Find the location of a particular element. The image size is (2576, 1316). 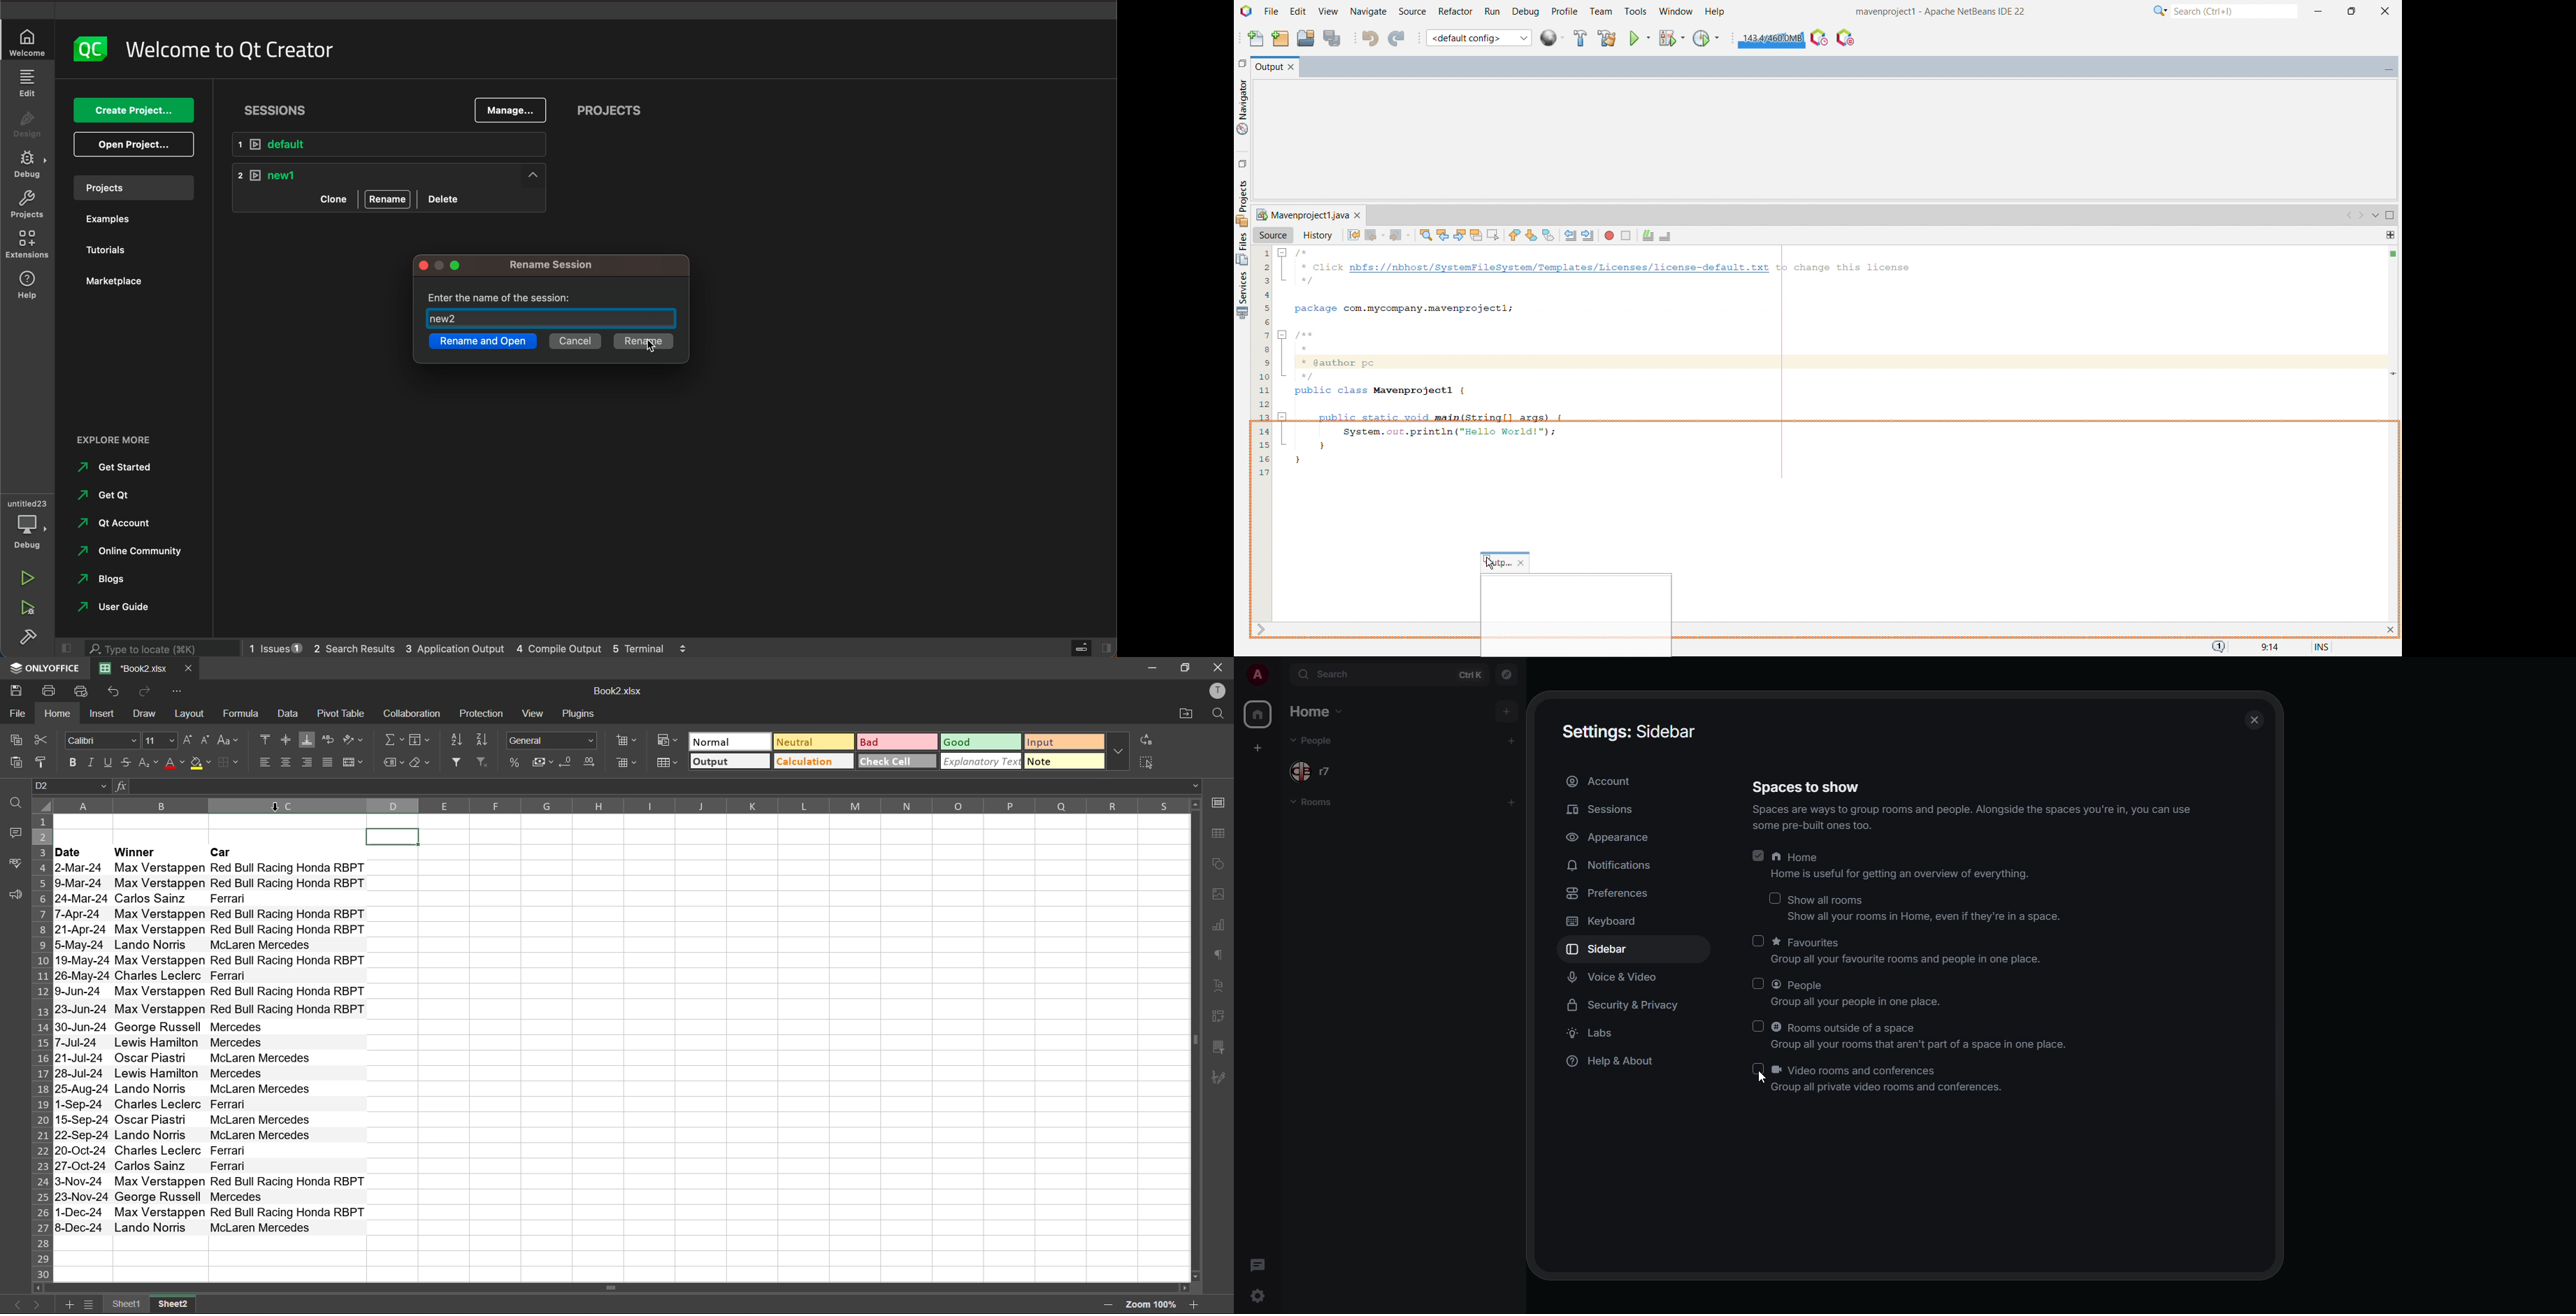

add is located at coordinates (1511, 739).